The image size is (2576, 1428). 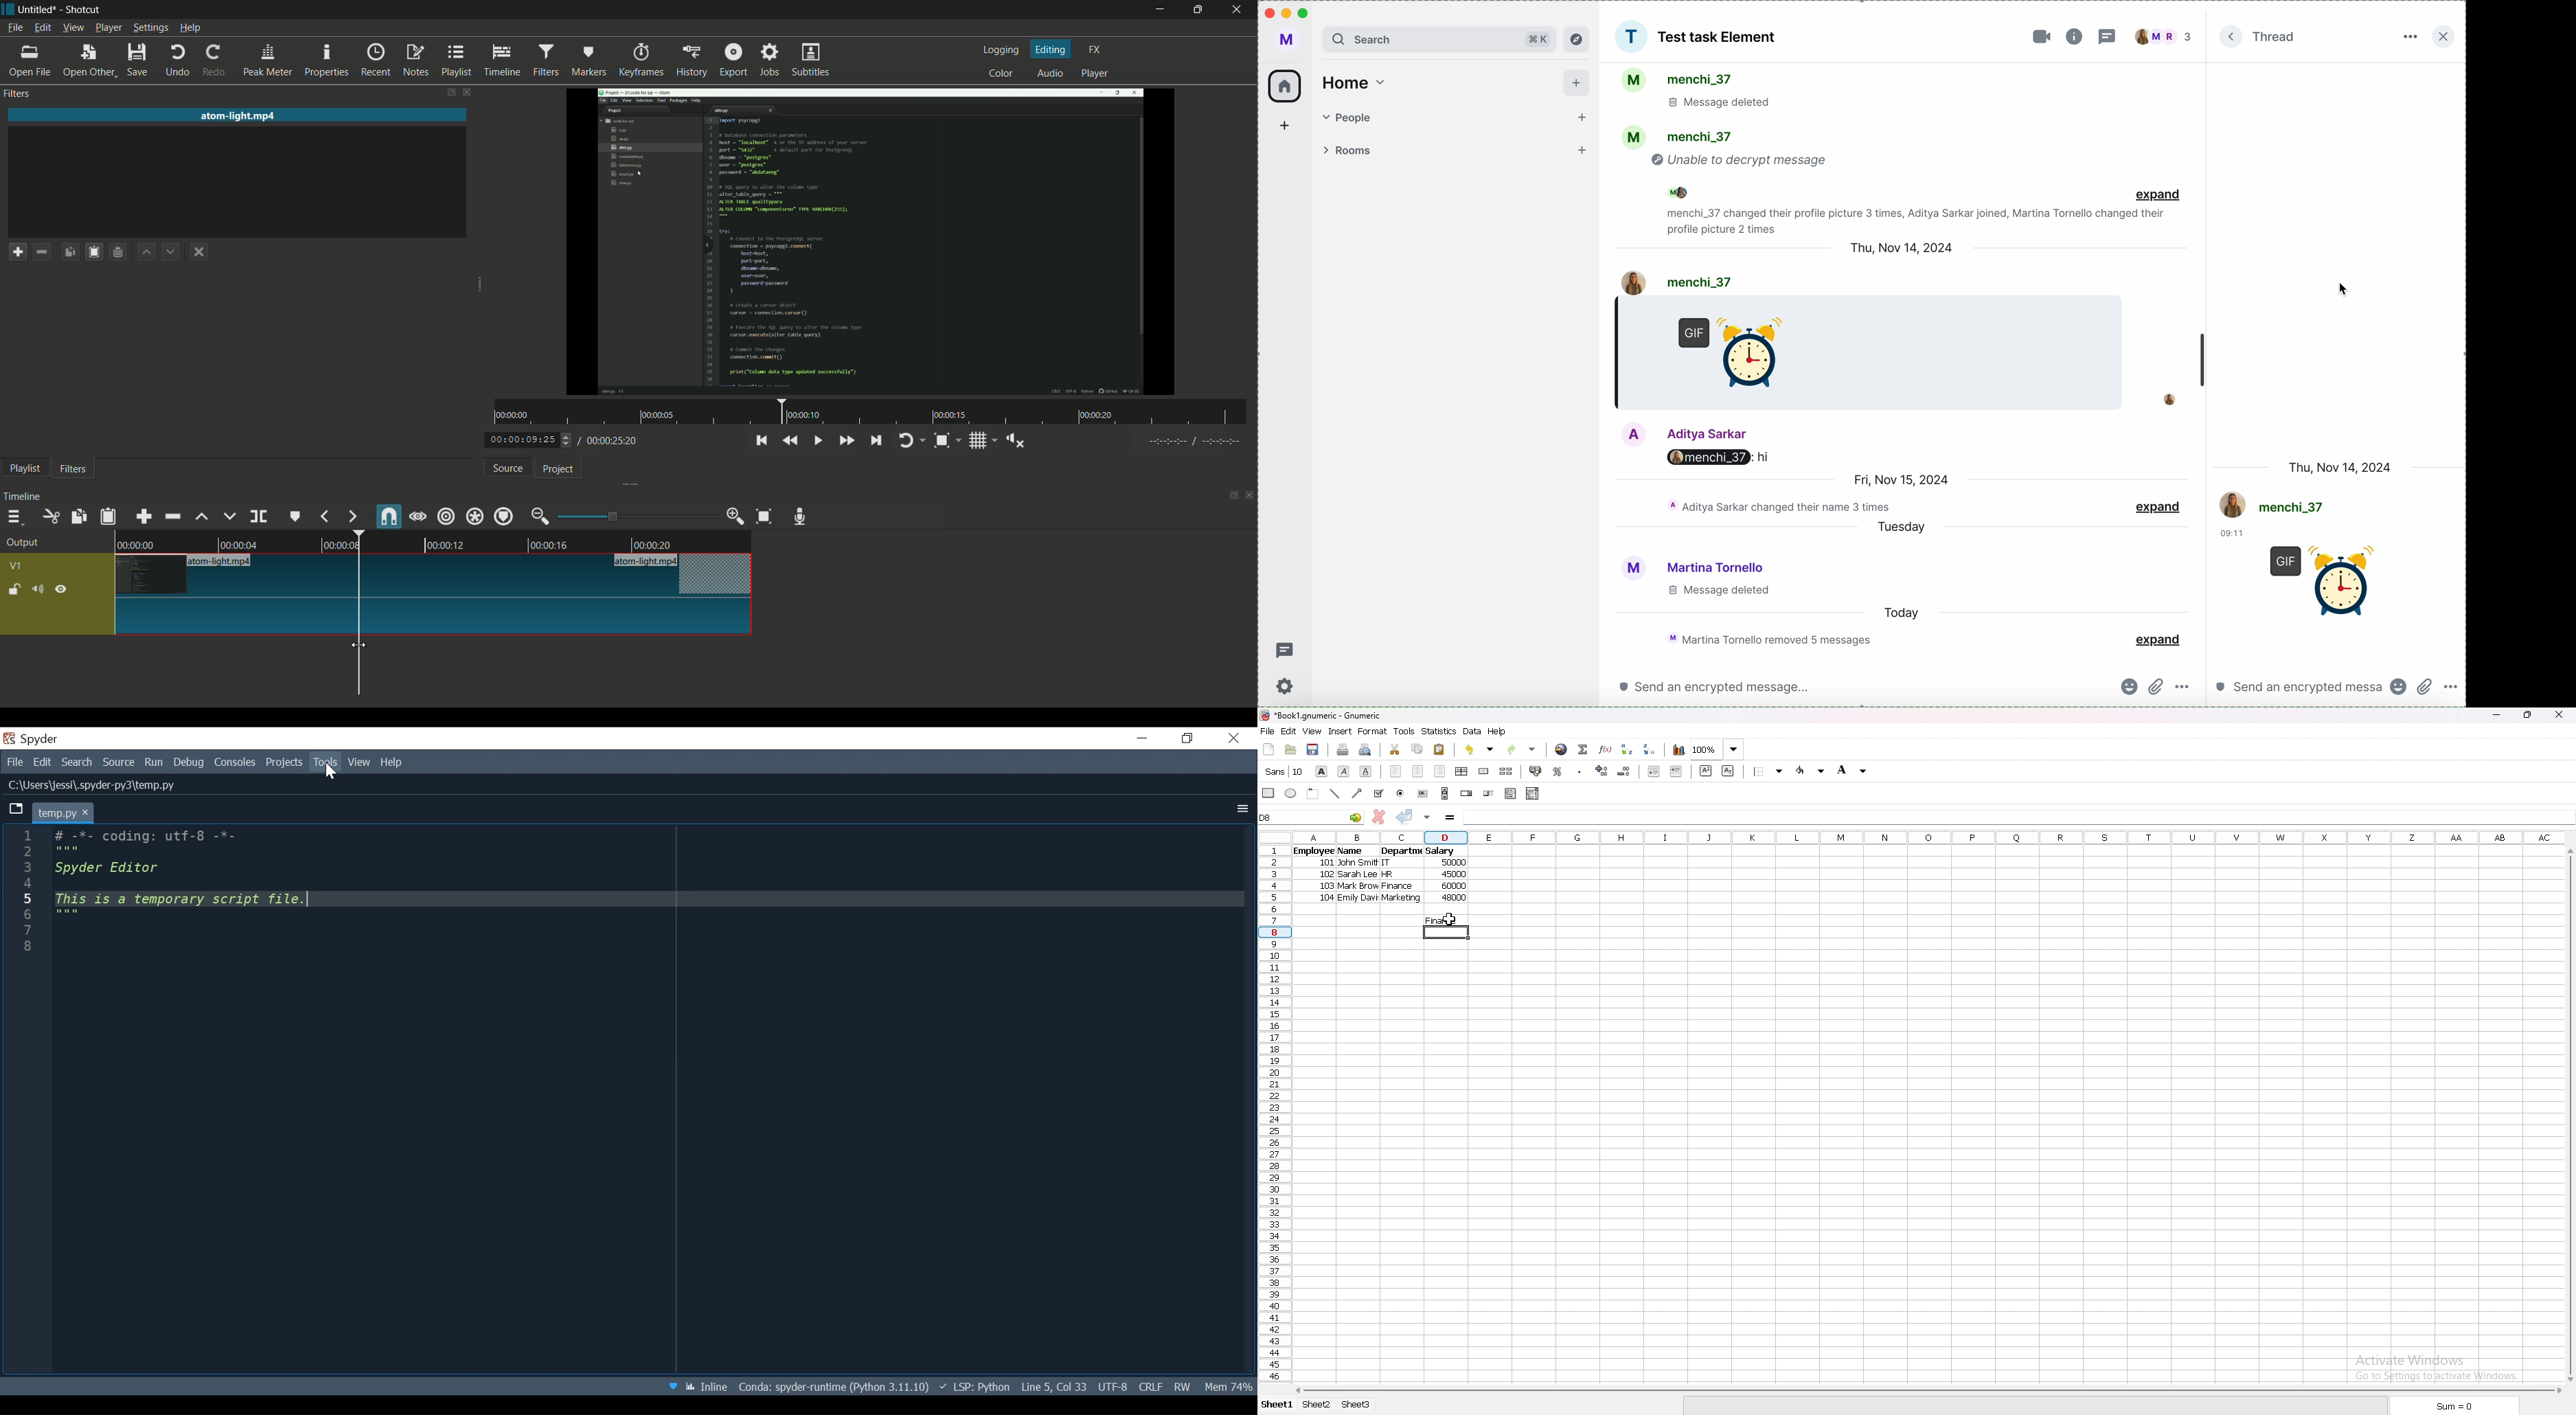 I want to click on send a message, so click(x=1714, y=686).